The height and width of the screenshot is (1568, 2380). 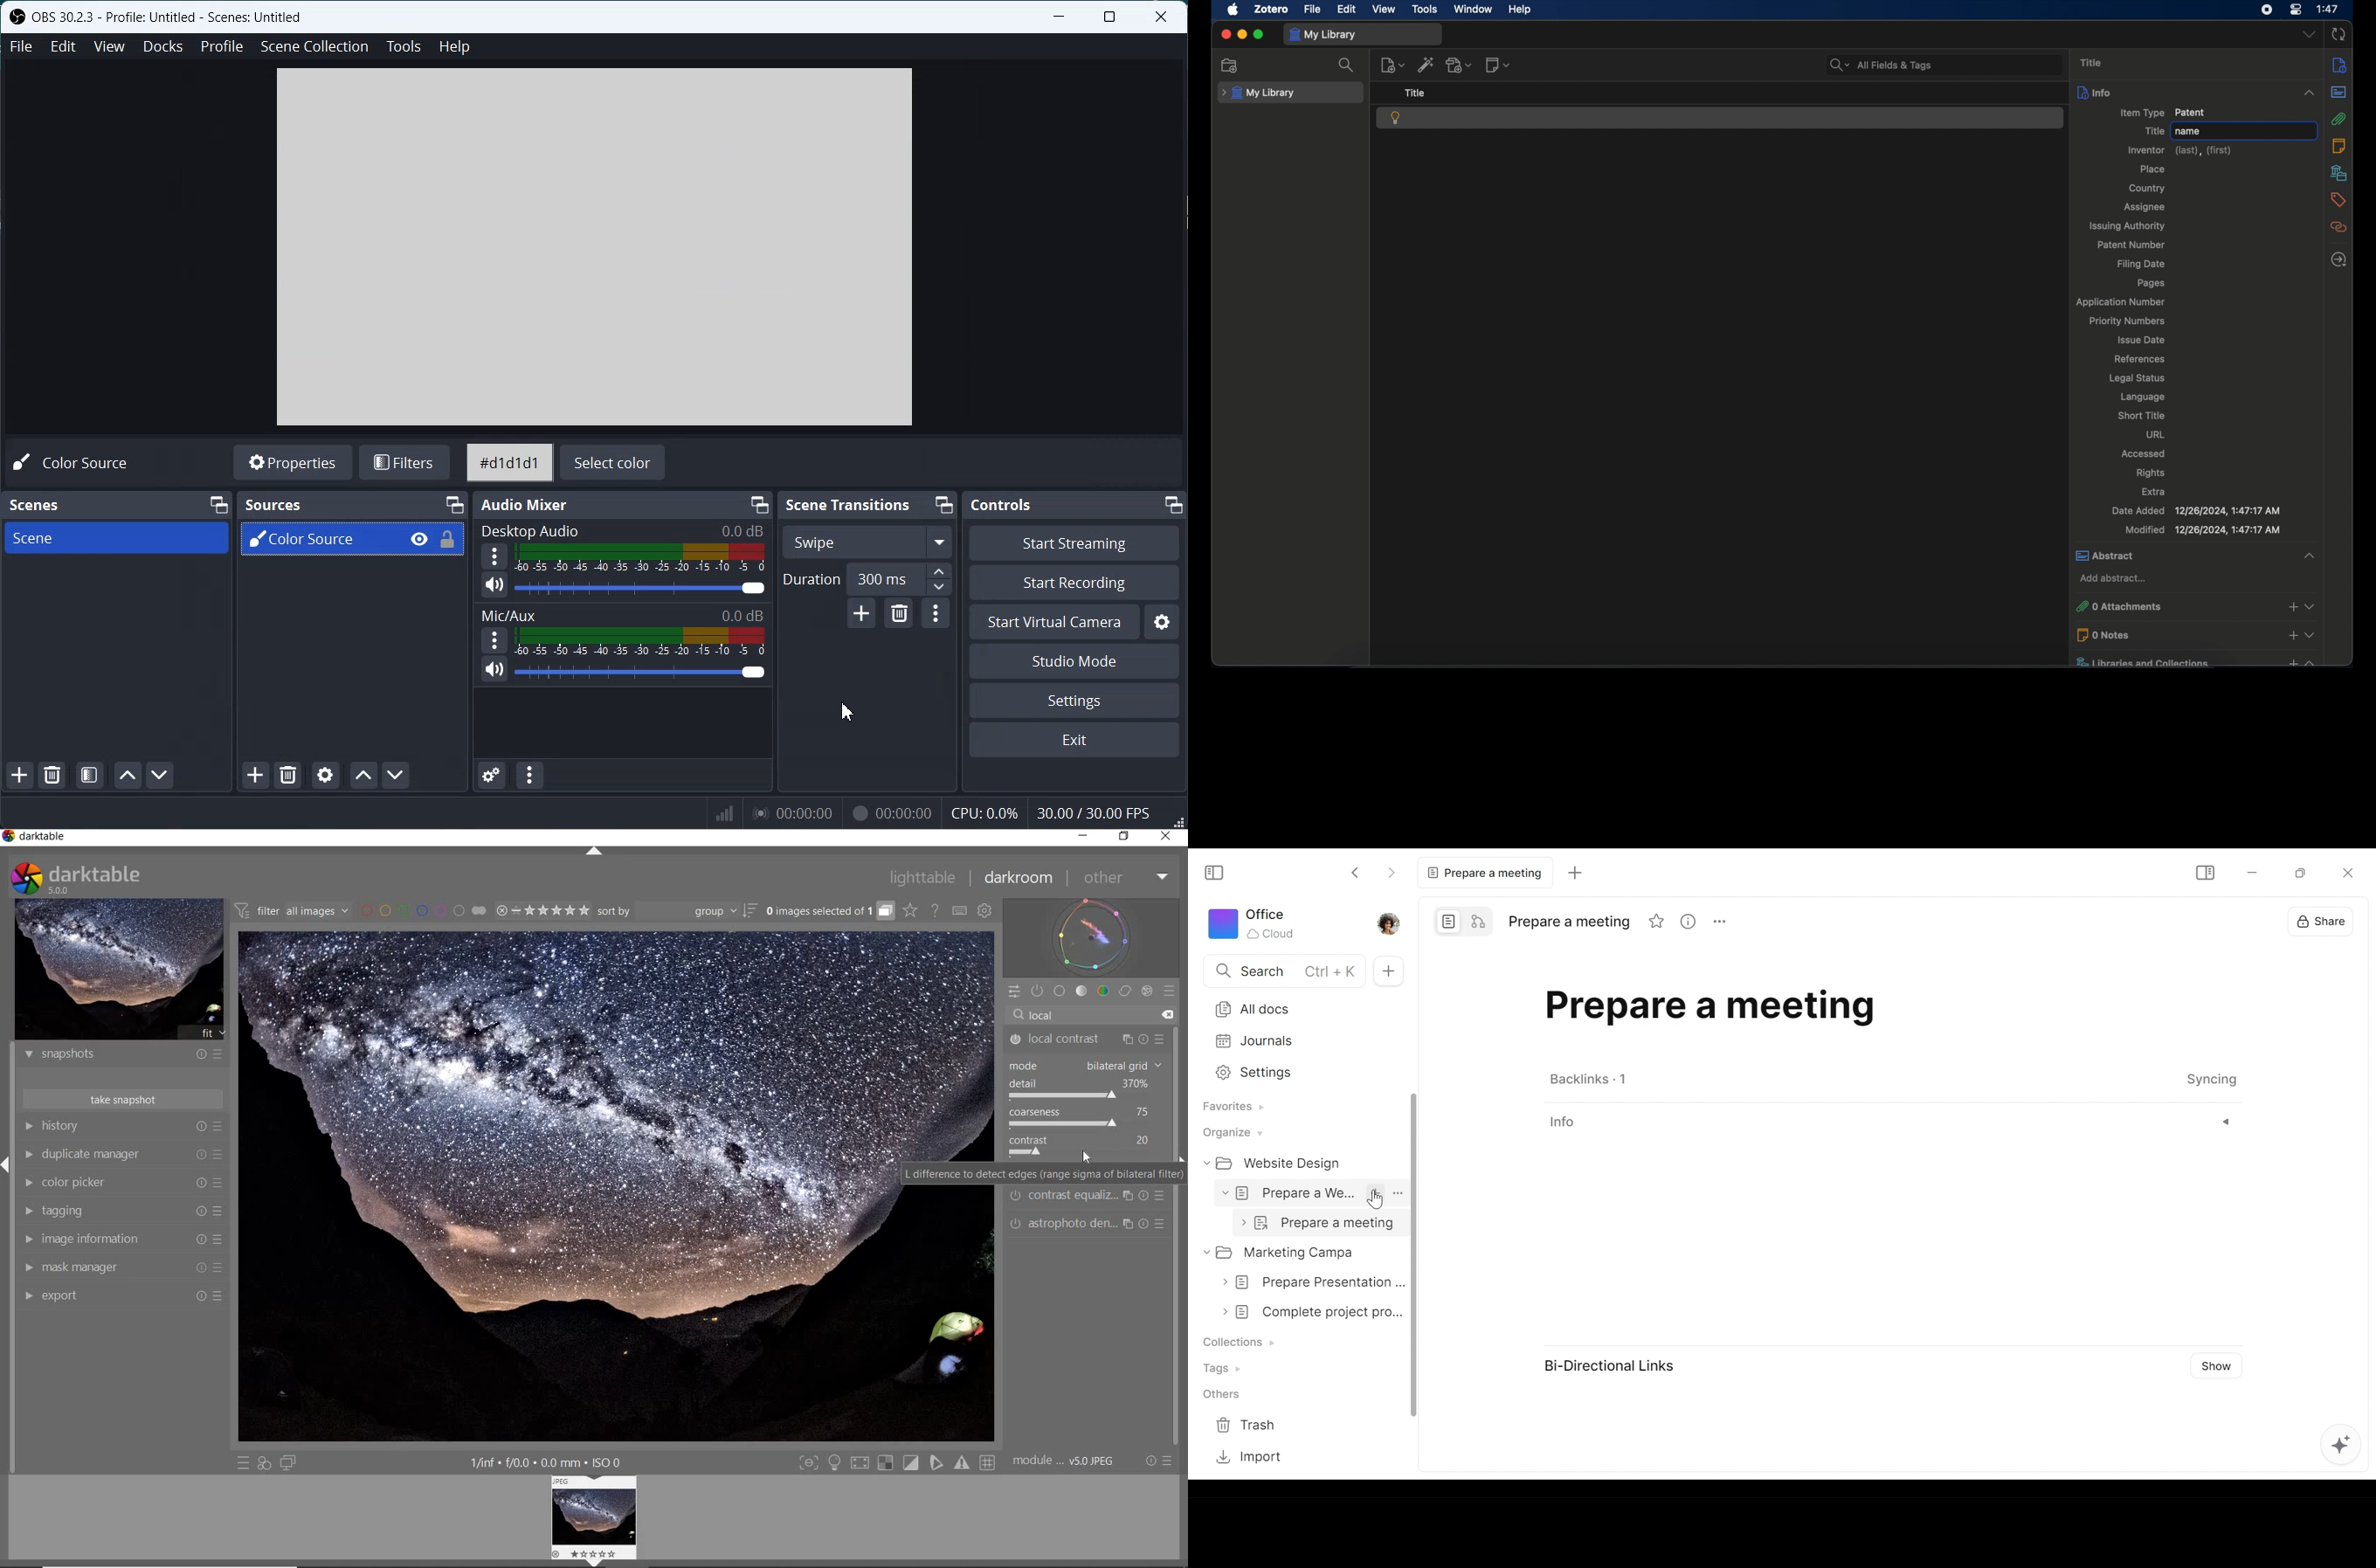 I want to click on title, so click(x=2154, y=131).